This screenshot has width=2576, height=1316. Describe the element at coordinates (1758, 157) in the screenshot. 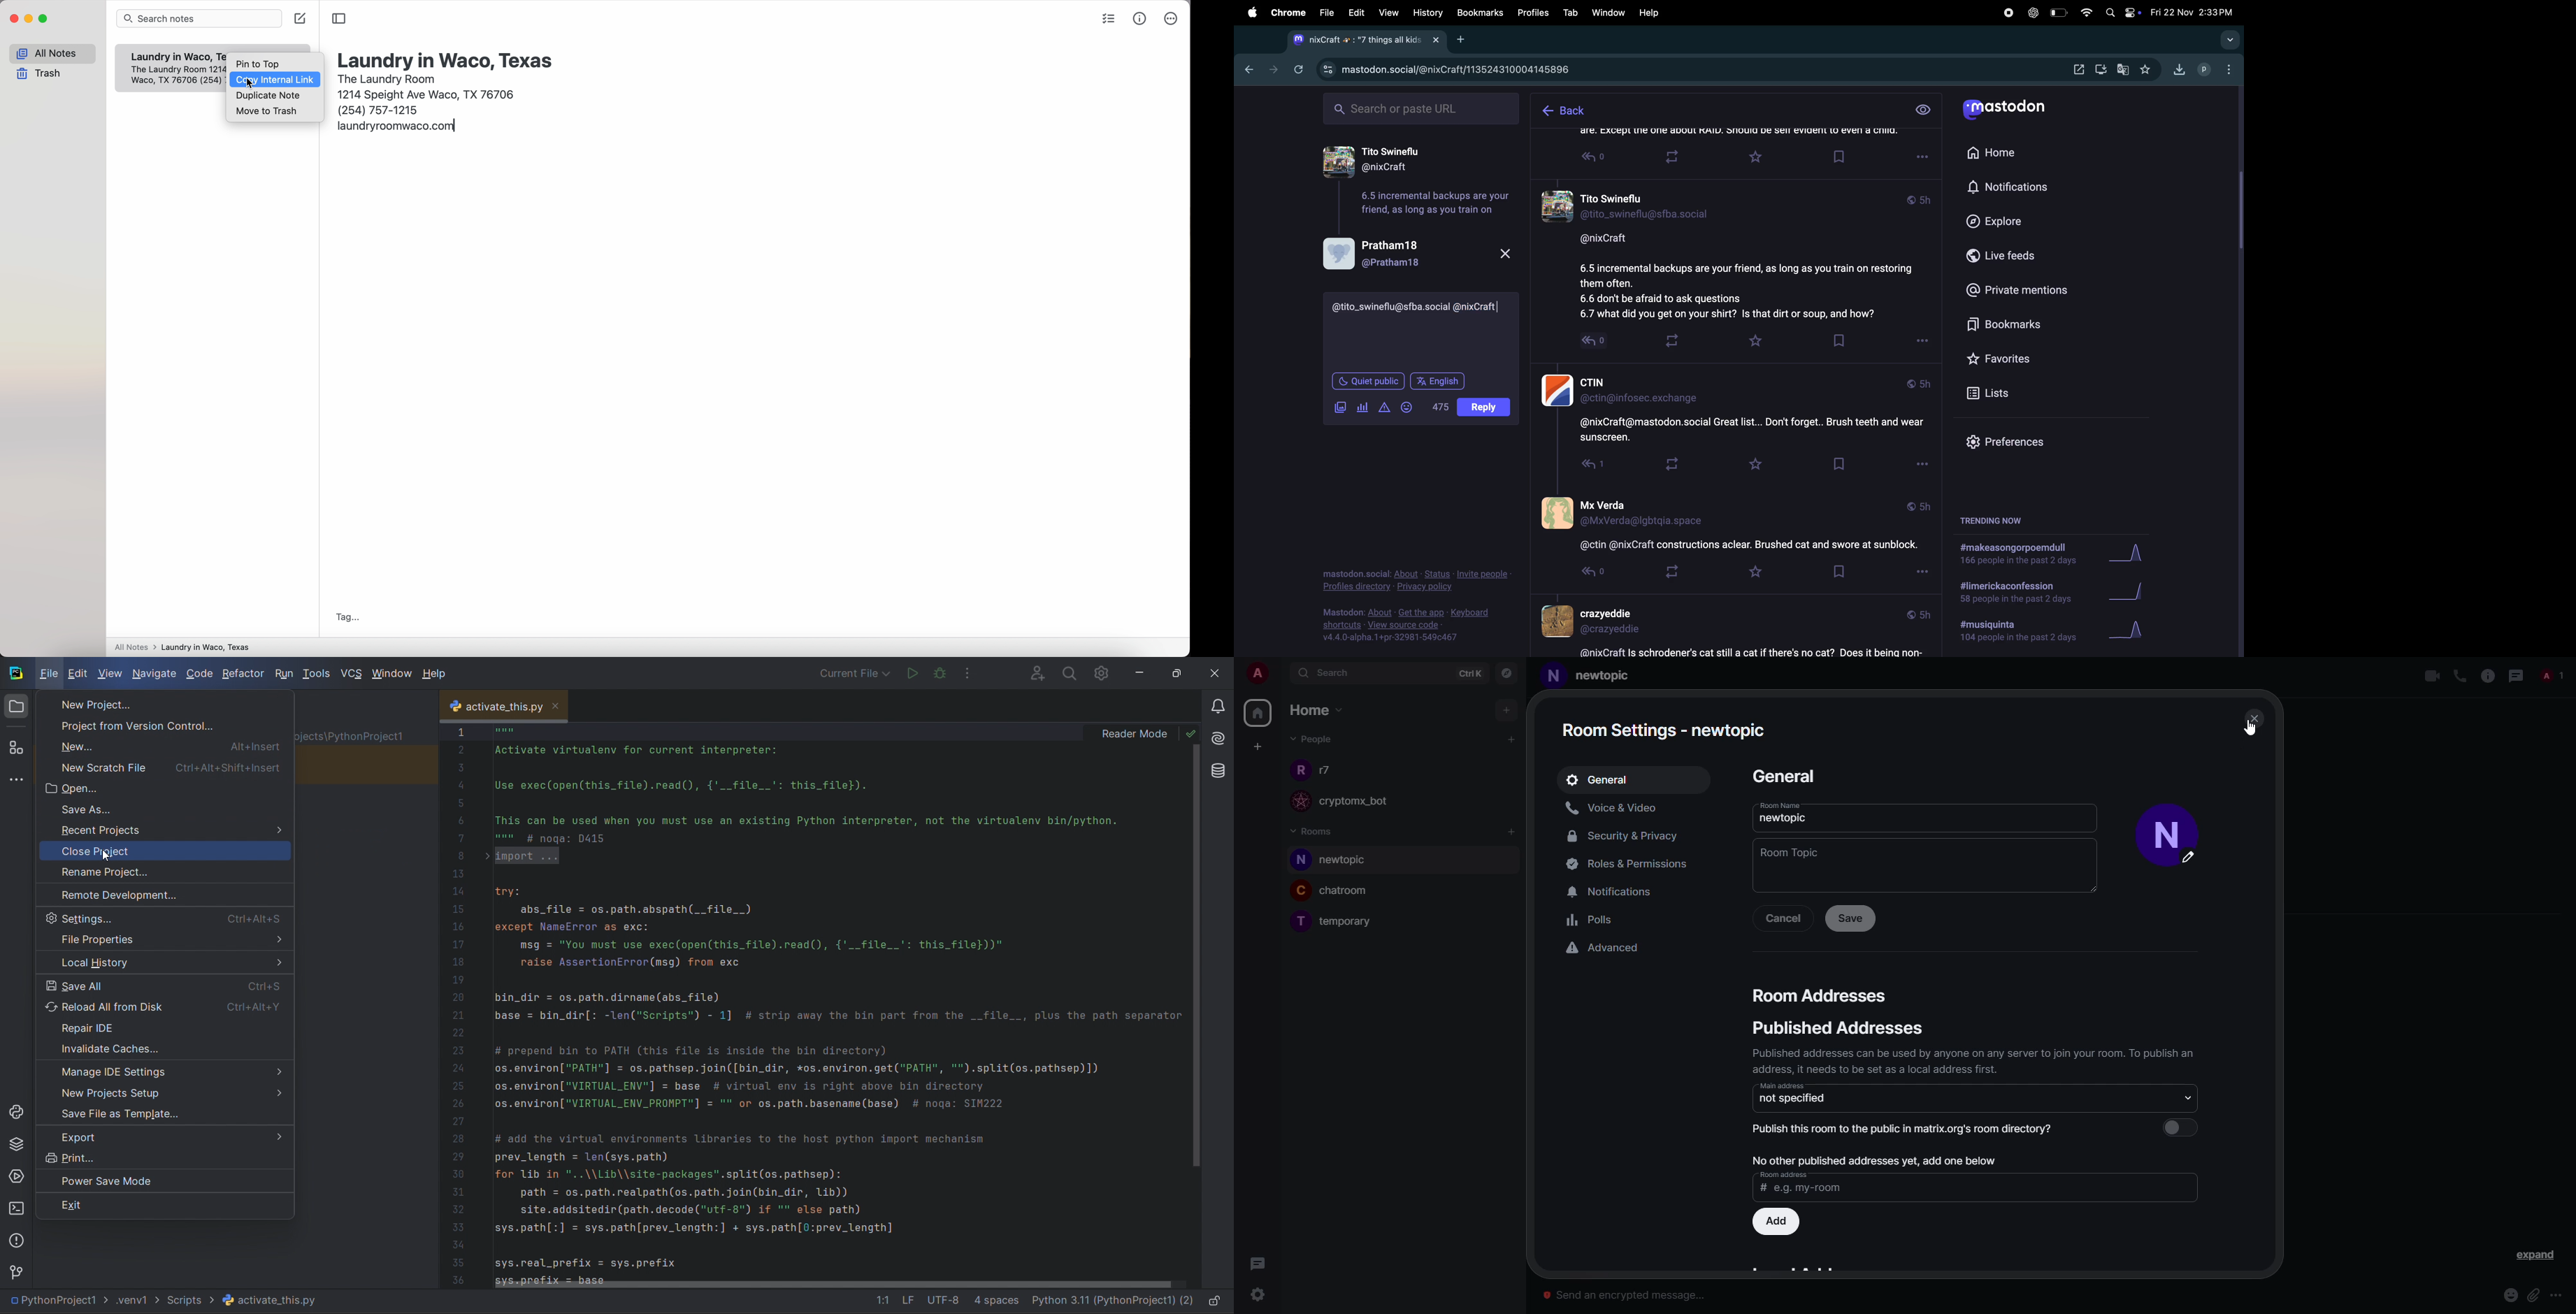

I see `Favourite` at that location.